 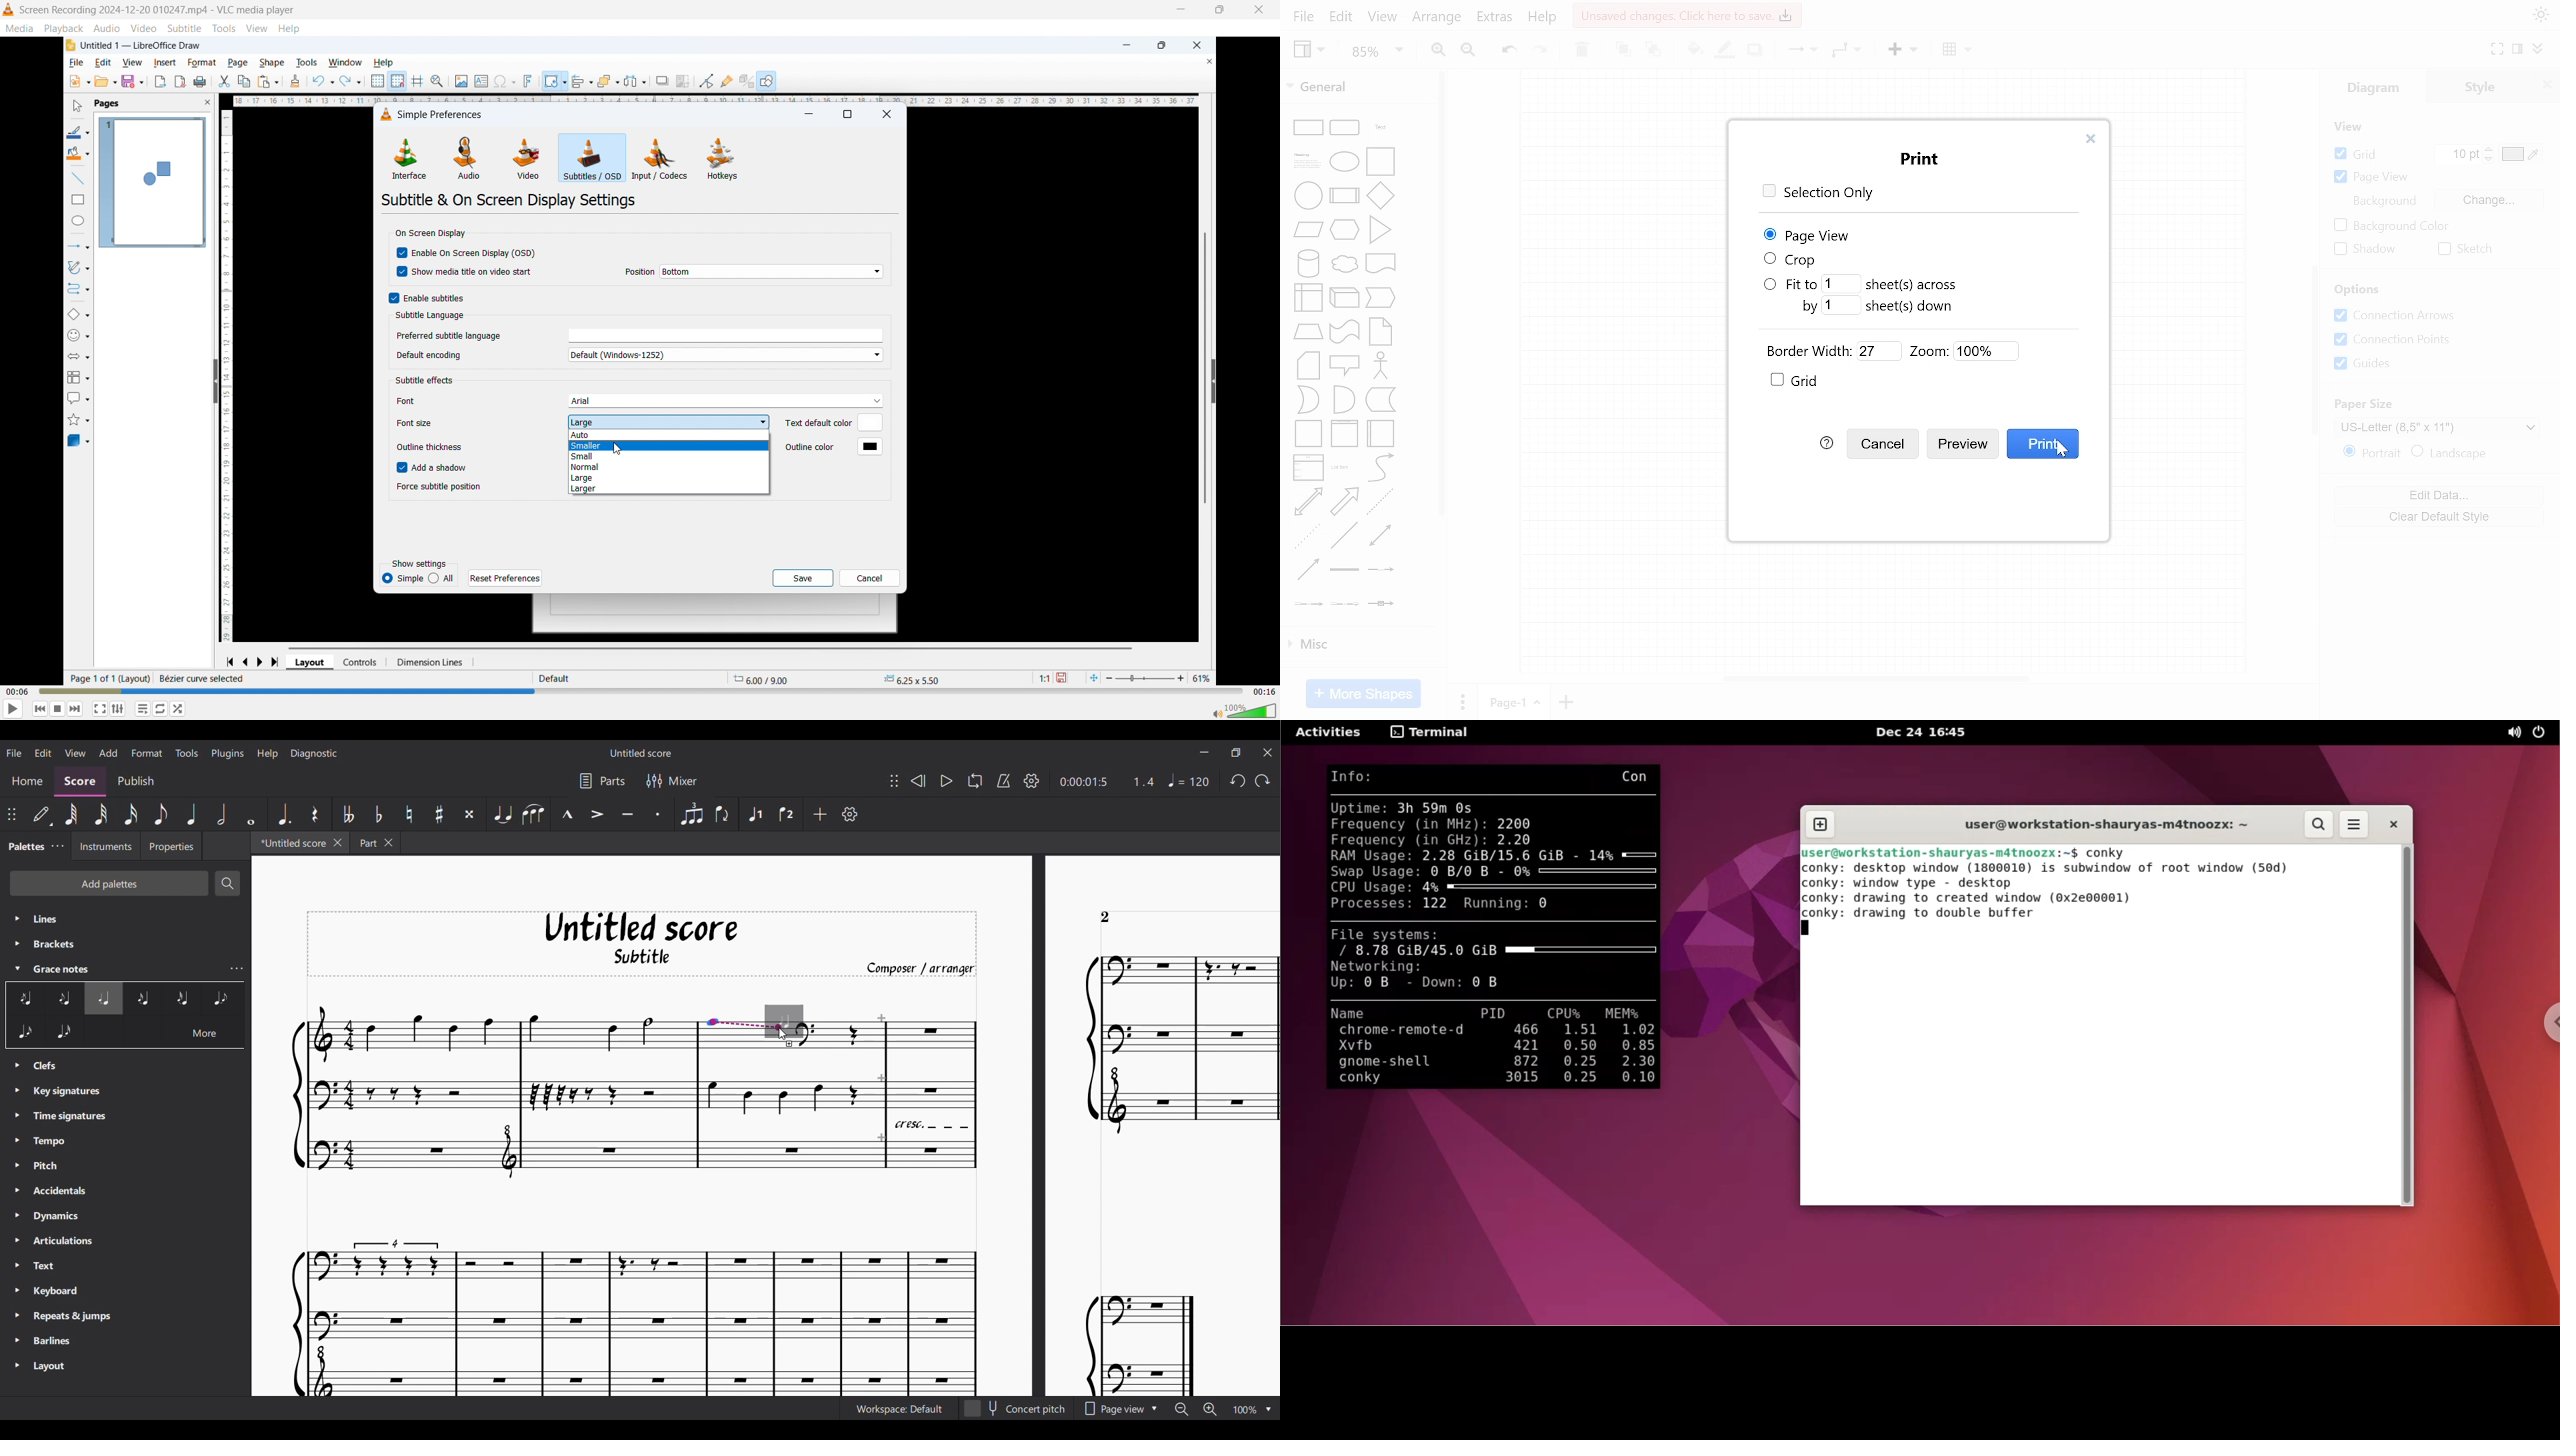 I want to click on Rest, so click(x=315, y=814).